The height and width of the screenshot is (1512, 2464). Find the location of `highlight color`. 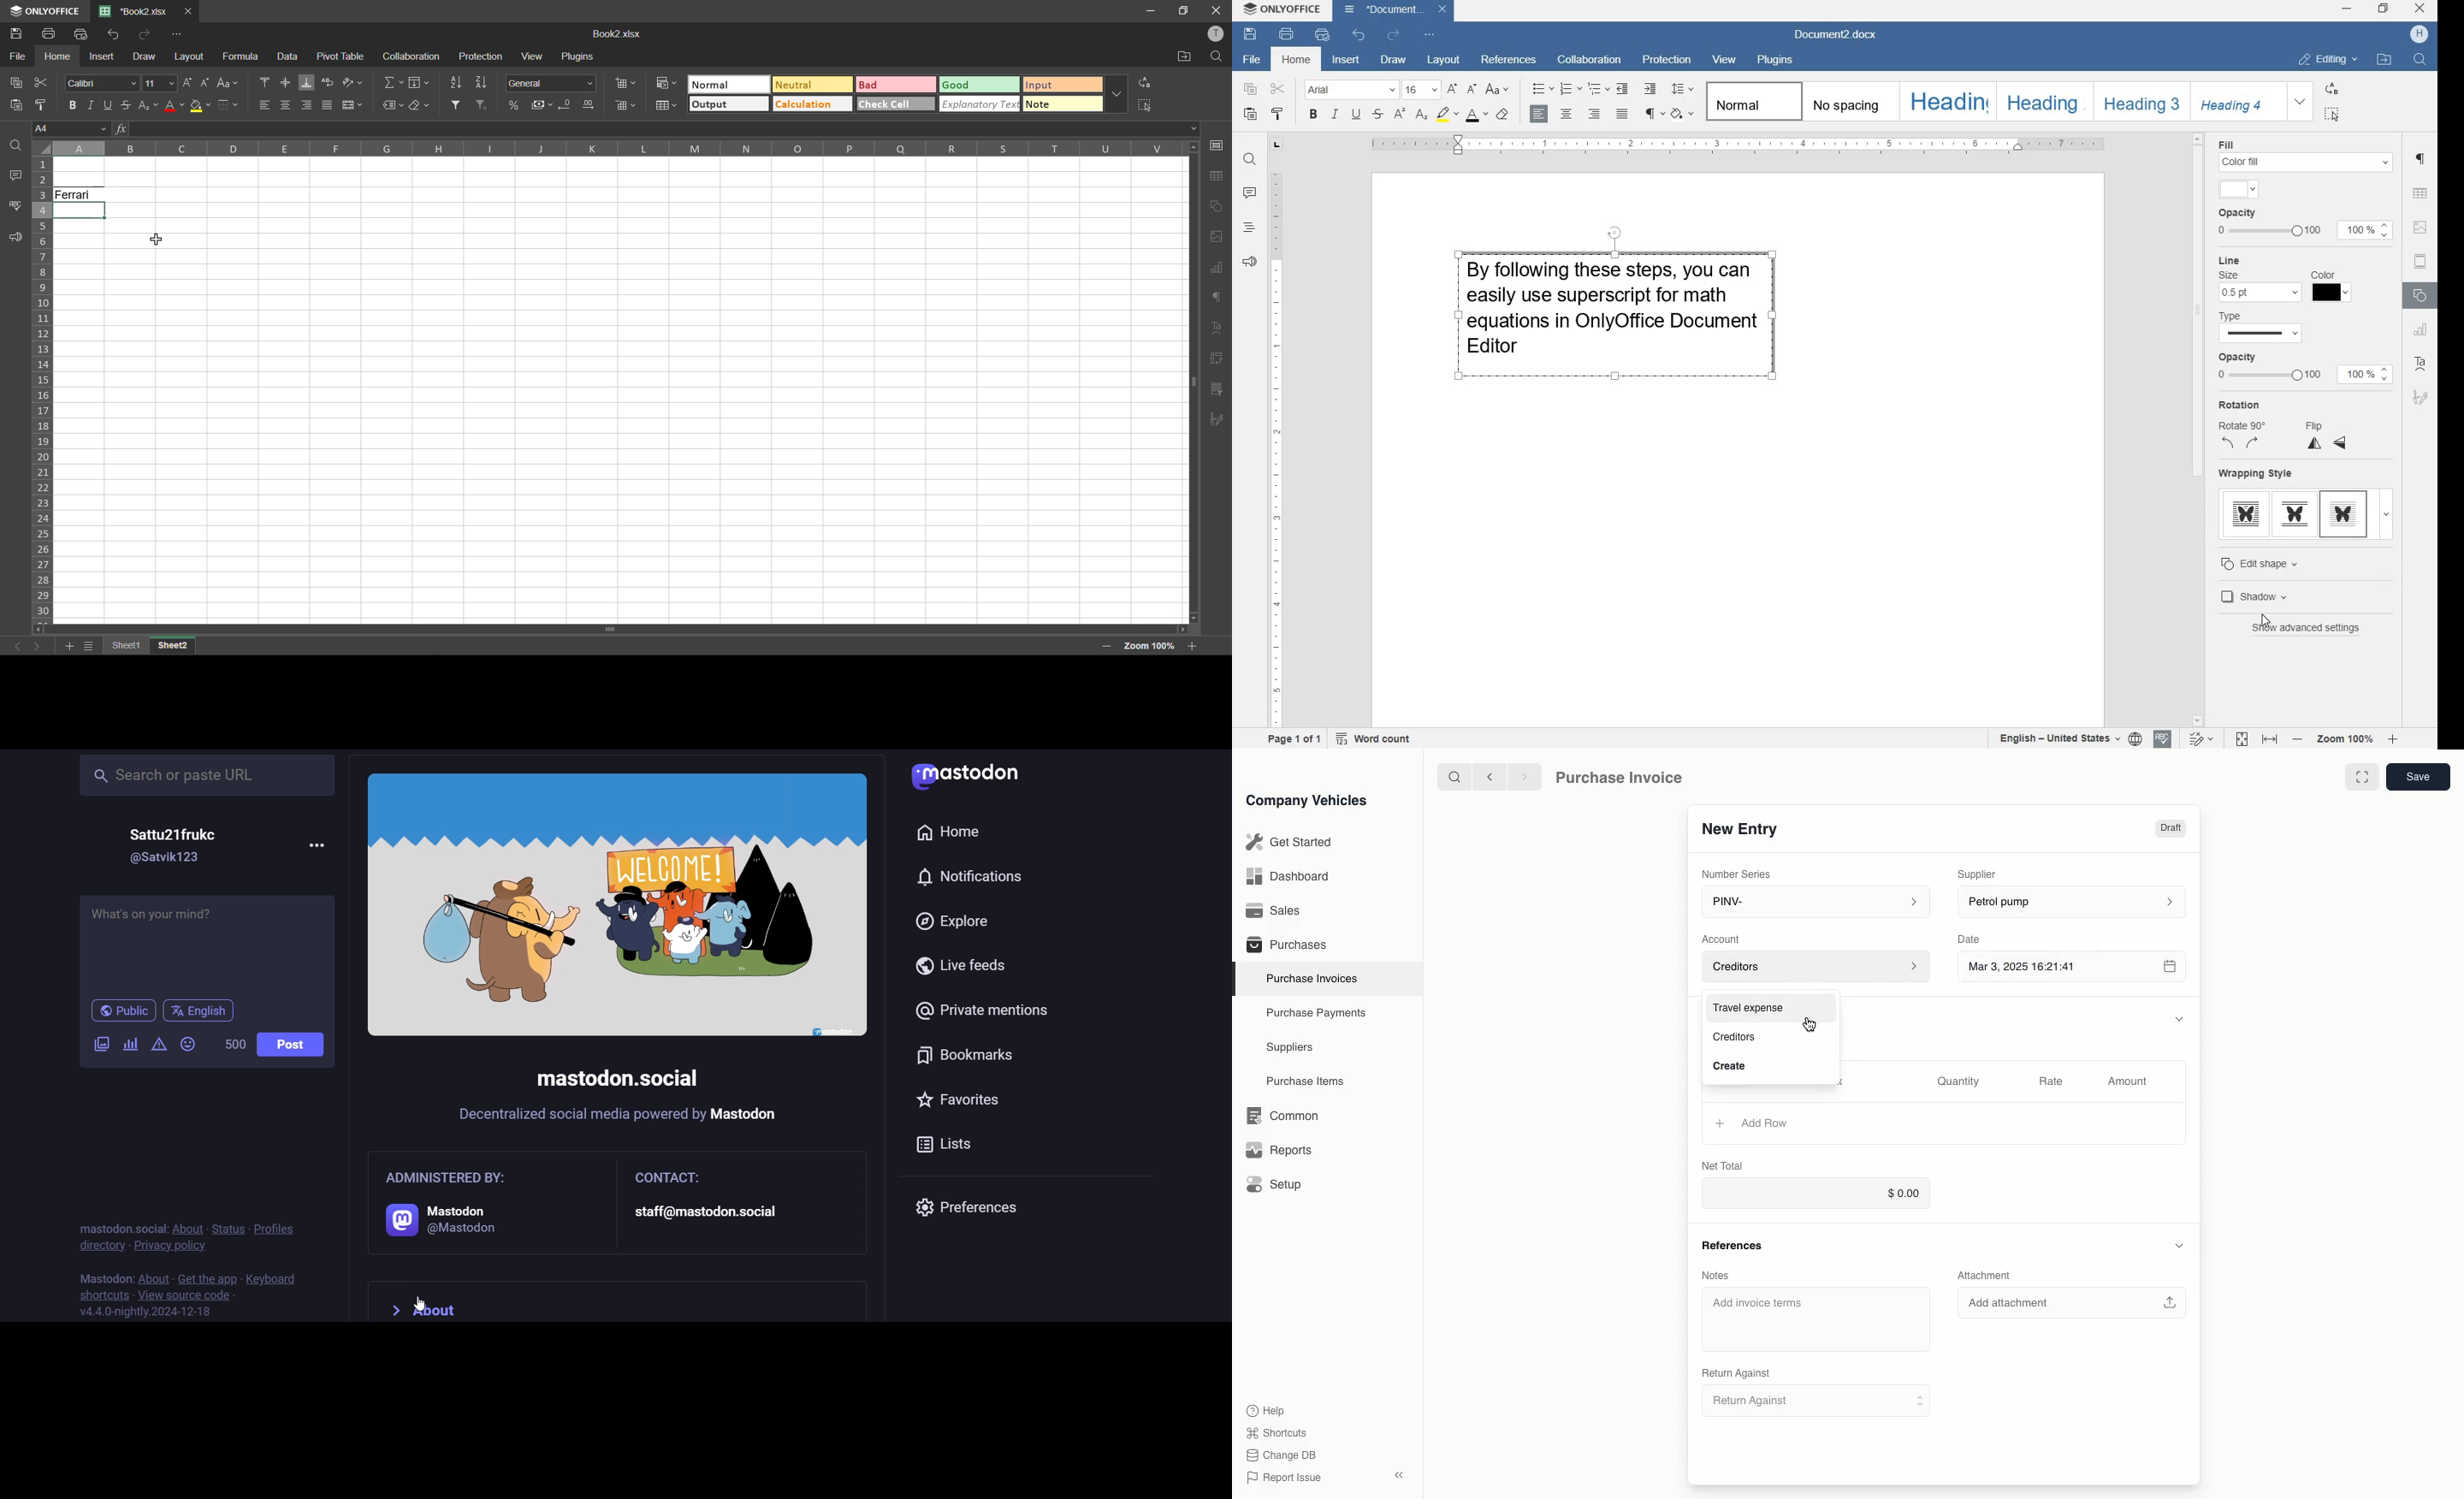

highlight color is located at coordinates (1447, 115).